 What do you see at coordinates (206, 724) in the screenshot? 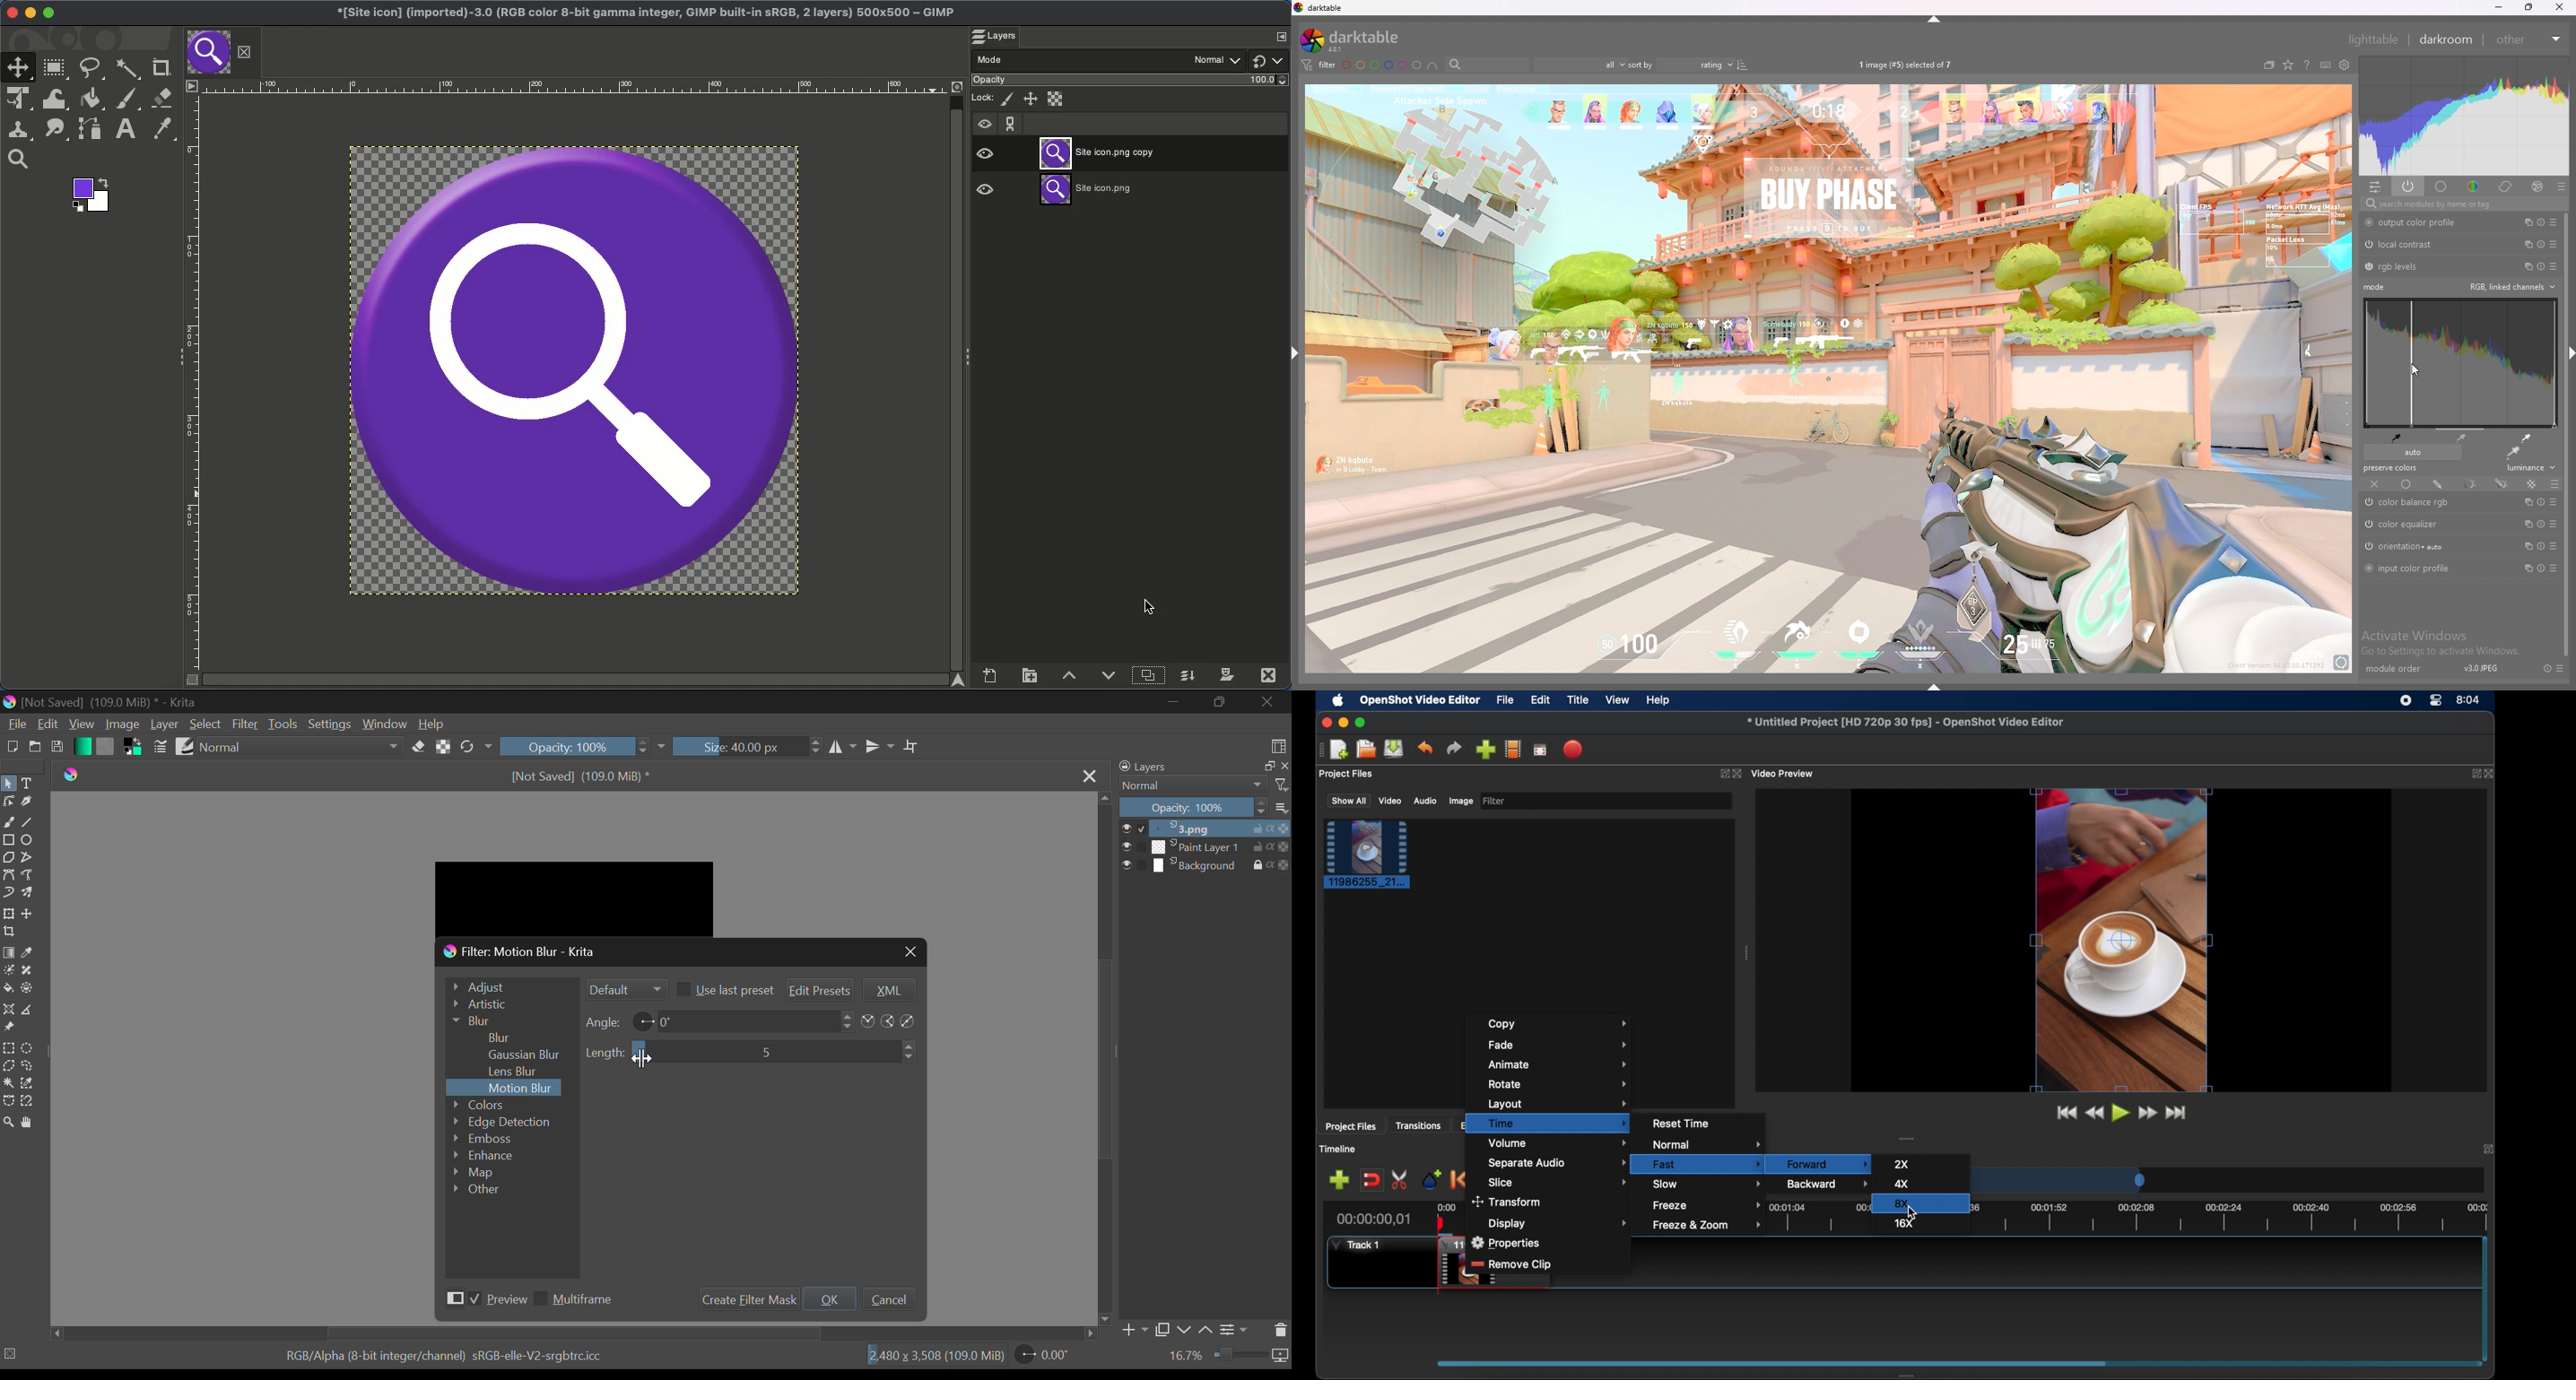
I see `Select` at bounding box center [206, 724].